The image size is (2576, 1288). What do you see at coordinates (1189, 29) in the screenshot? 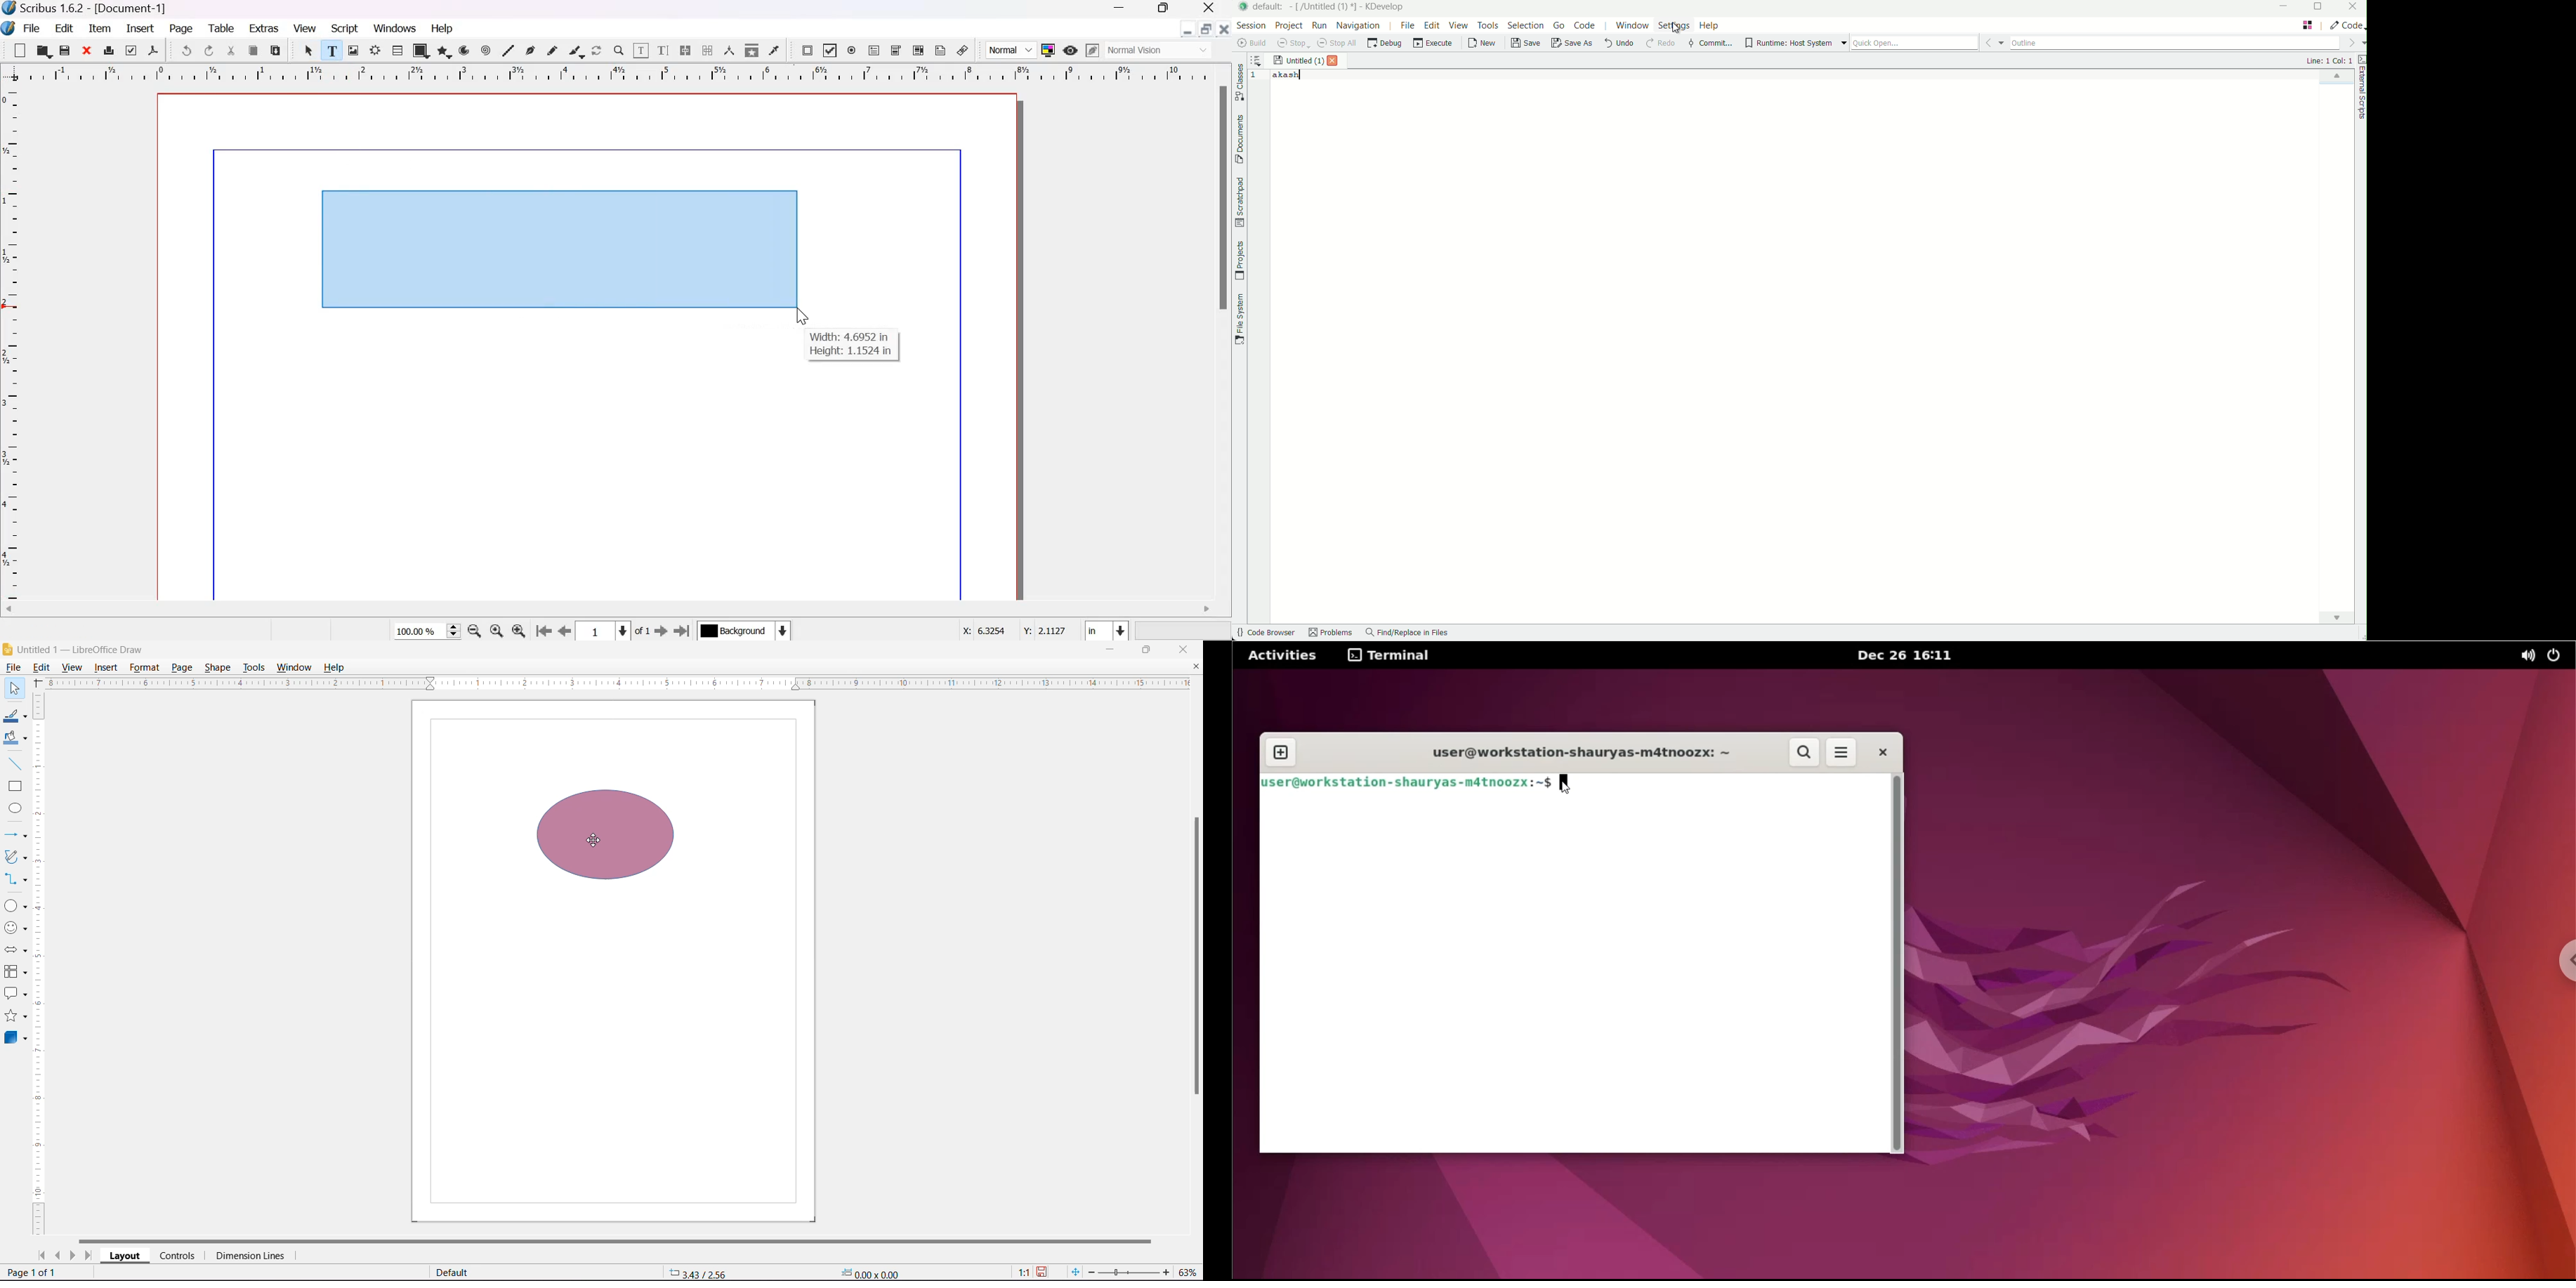
I see `minimize` at bounding box center [1189, 29].